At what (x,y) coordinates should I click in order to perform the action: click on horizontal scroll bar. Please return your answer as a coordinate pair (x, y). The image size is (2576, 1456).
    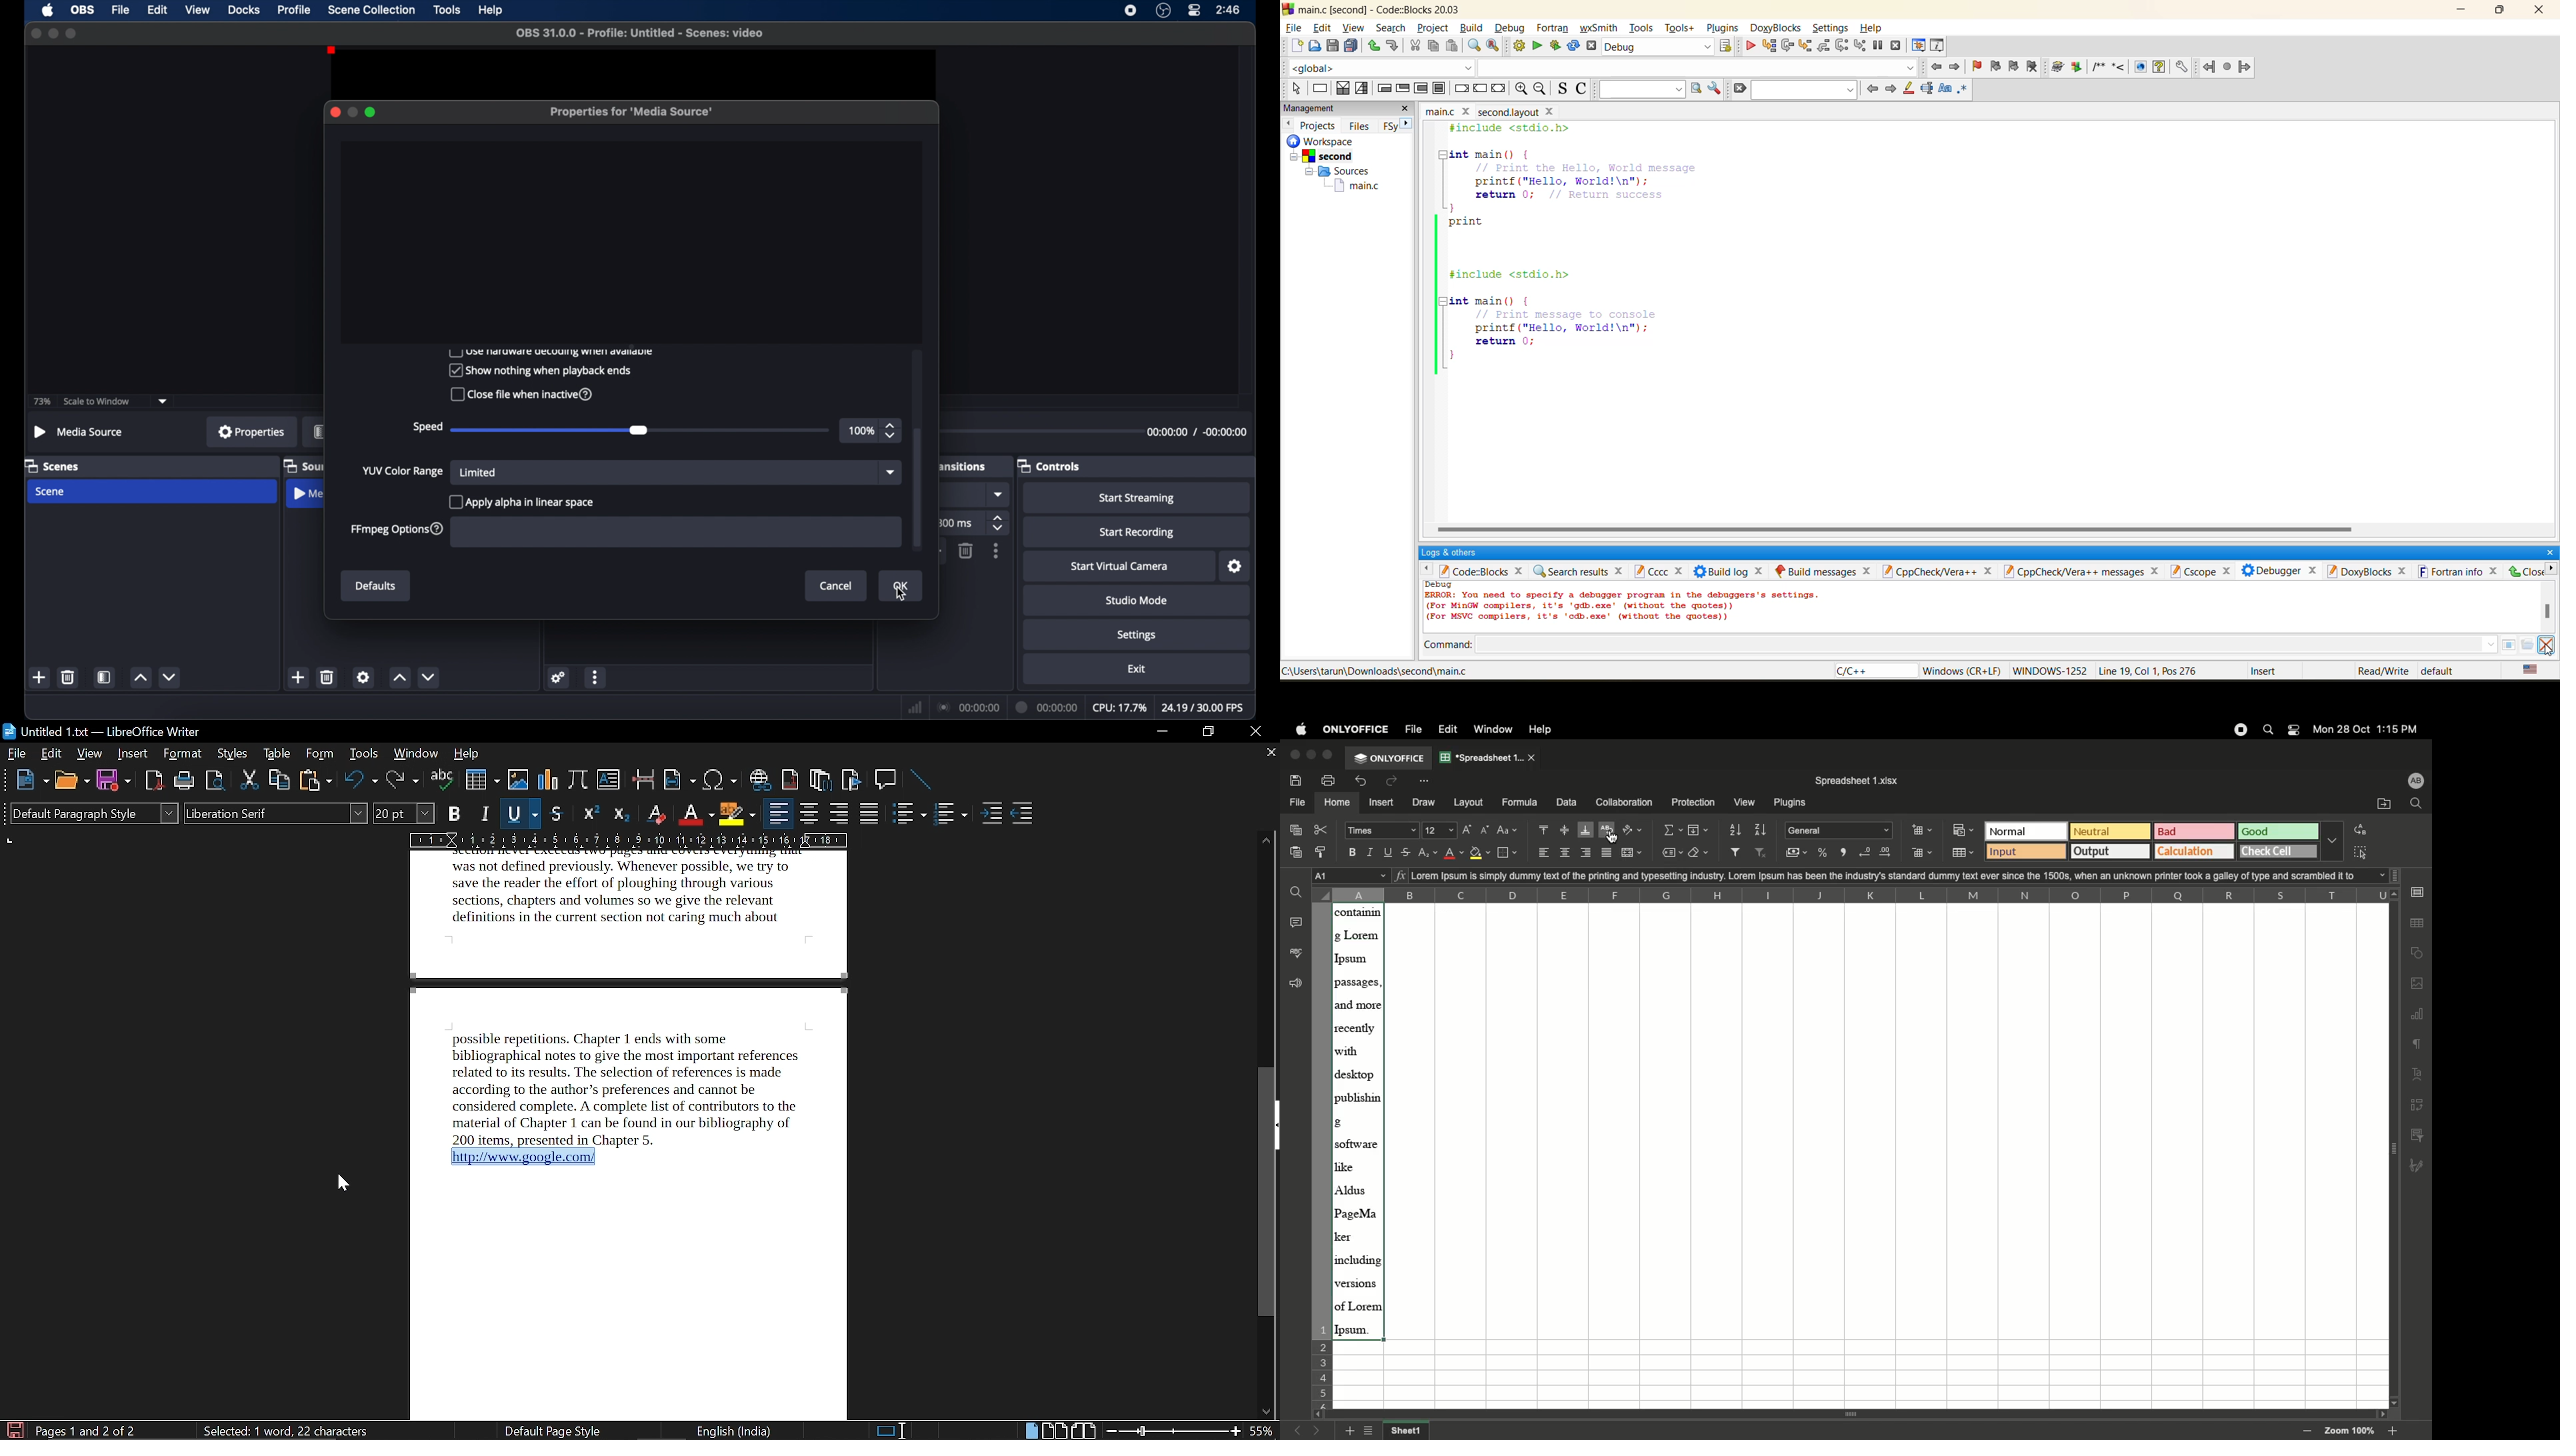
    Looking at the image, I should click on (1893, 530).